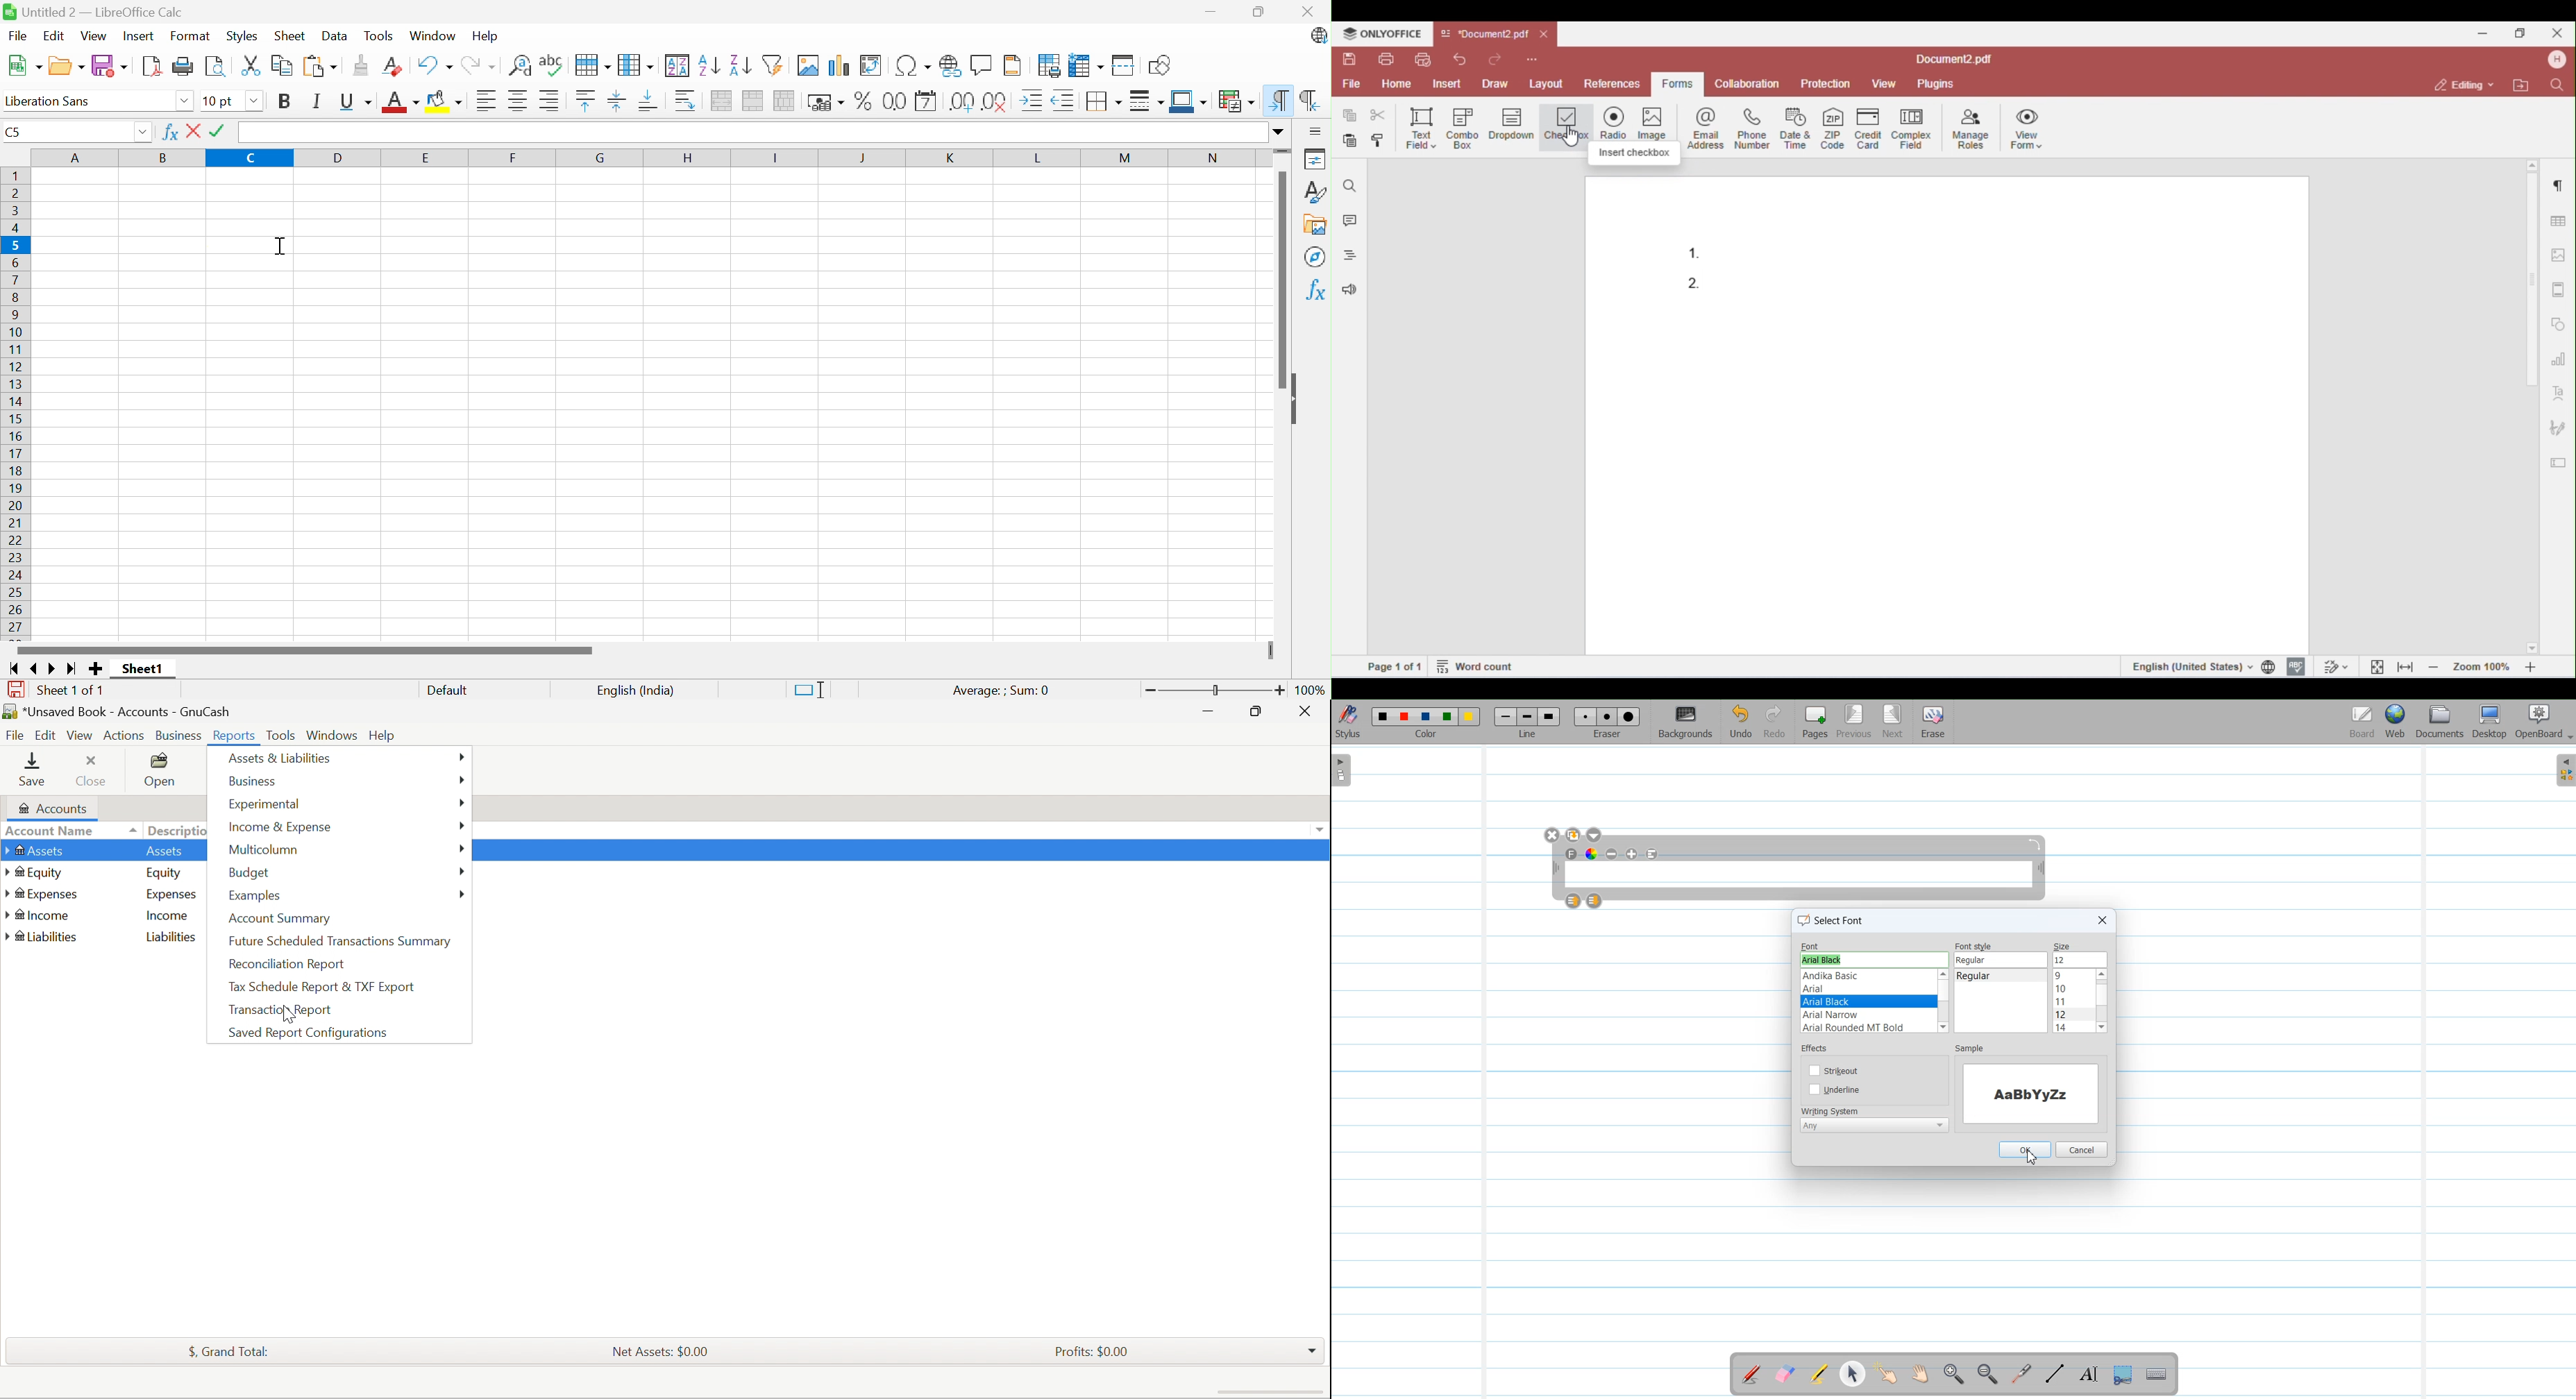 Image resolution: width=2576 pixels, height=1400 pixels. What do you see at coordinates (330, 734) in the screenshot?
I see `Windows` at bounding box center [330, 734].